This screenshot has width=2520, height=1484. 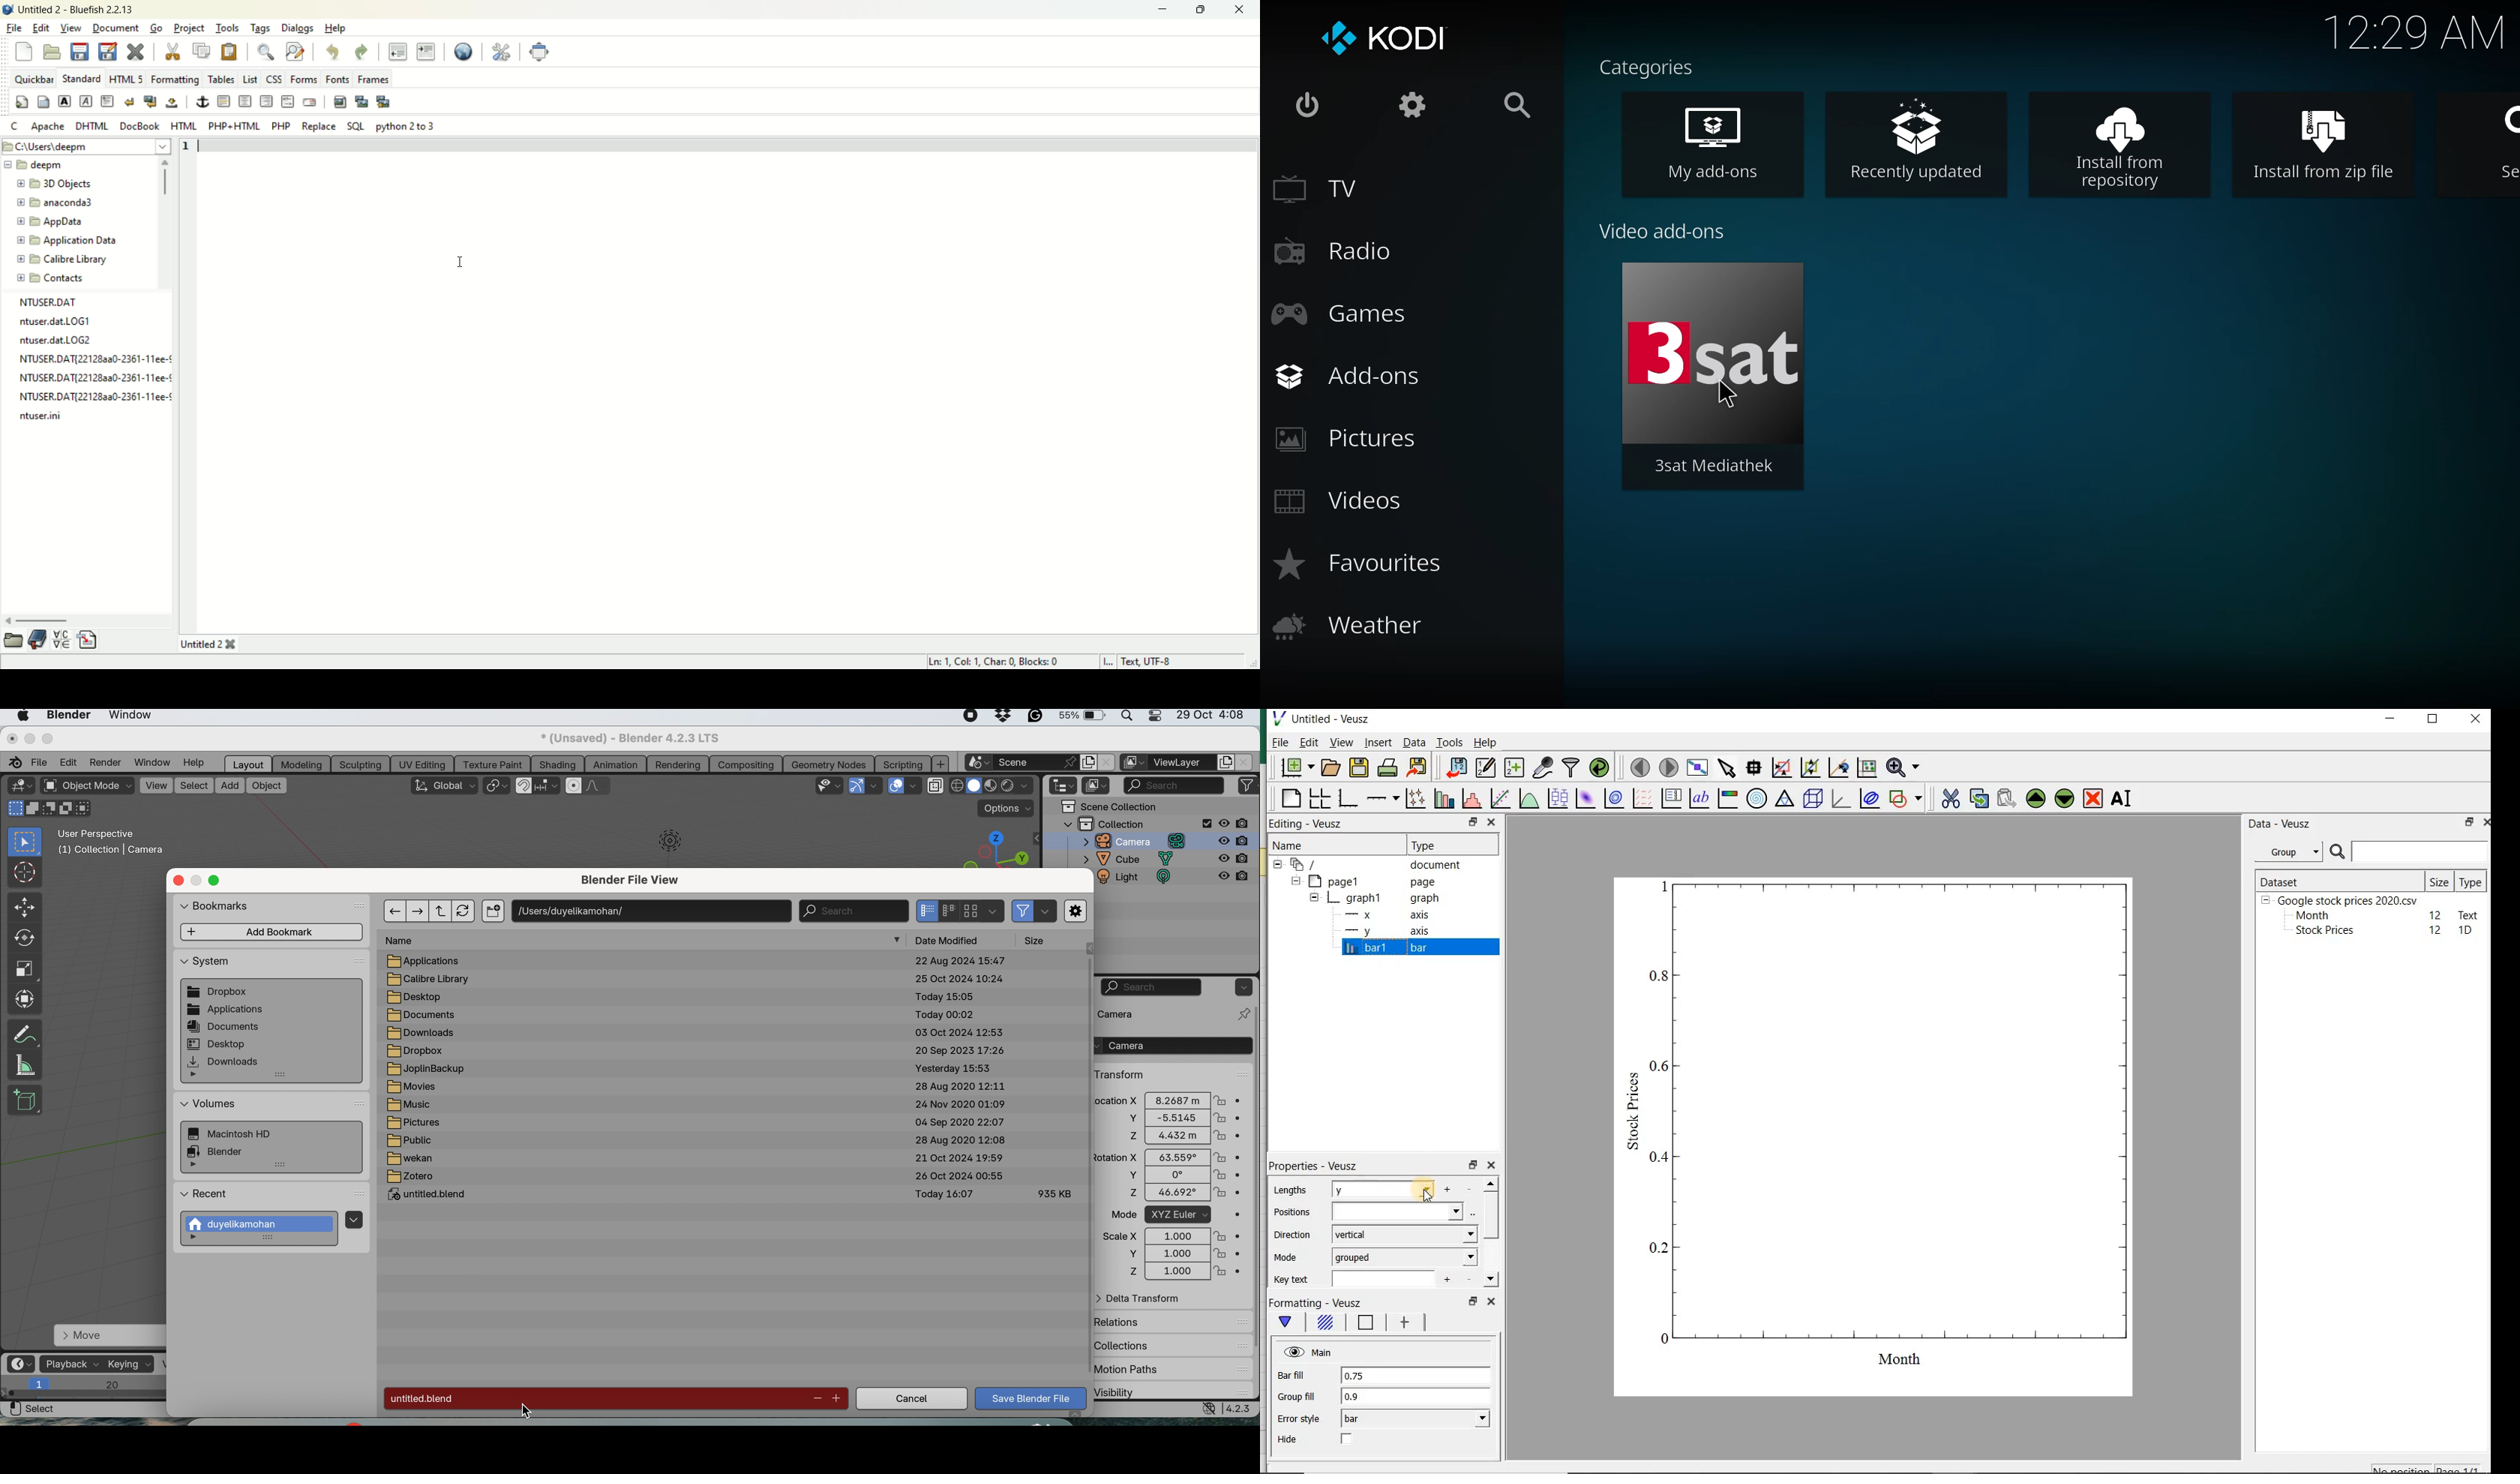 I want to click on music, so click(x=416, y=1106).